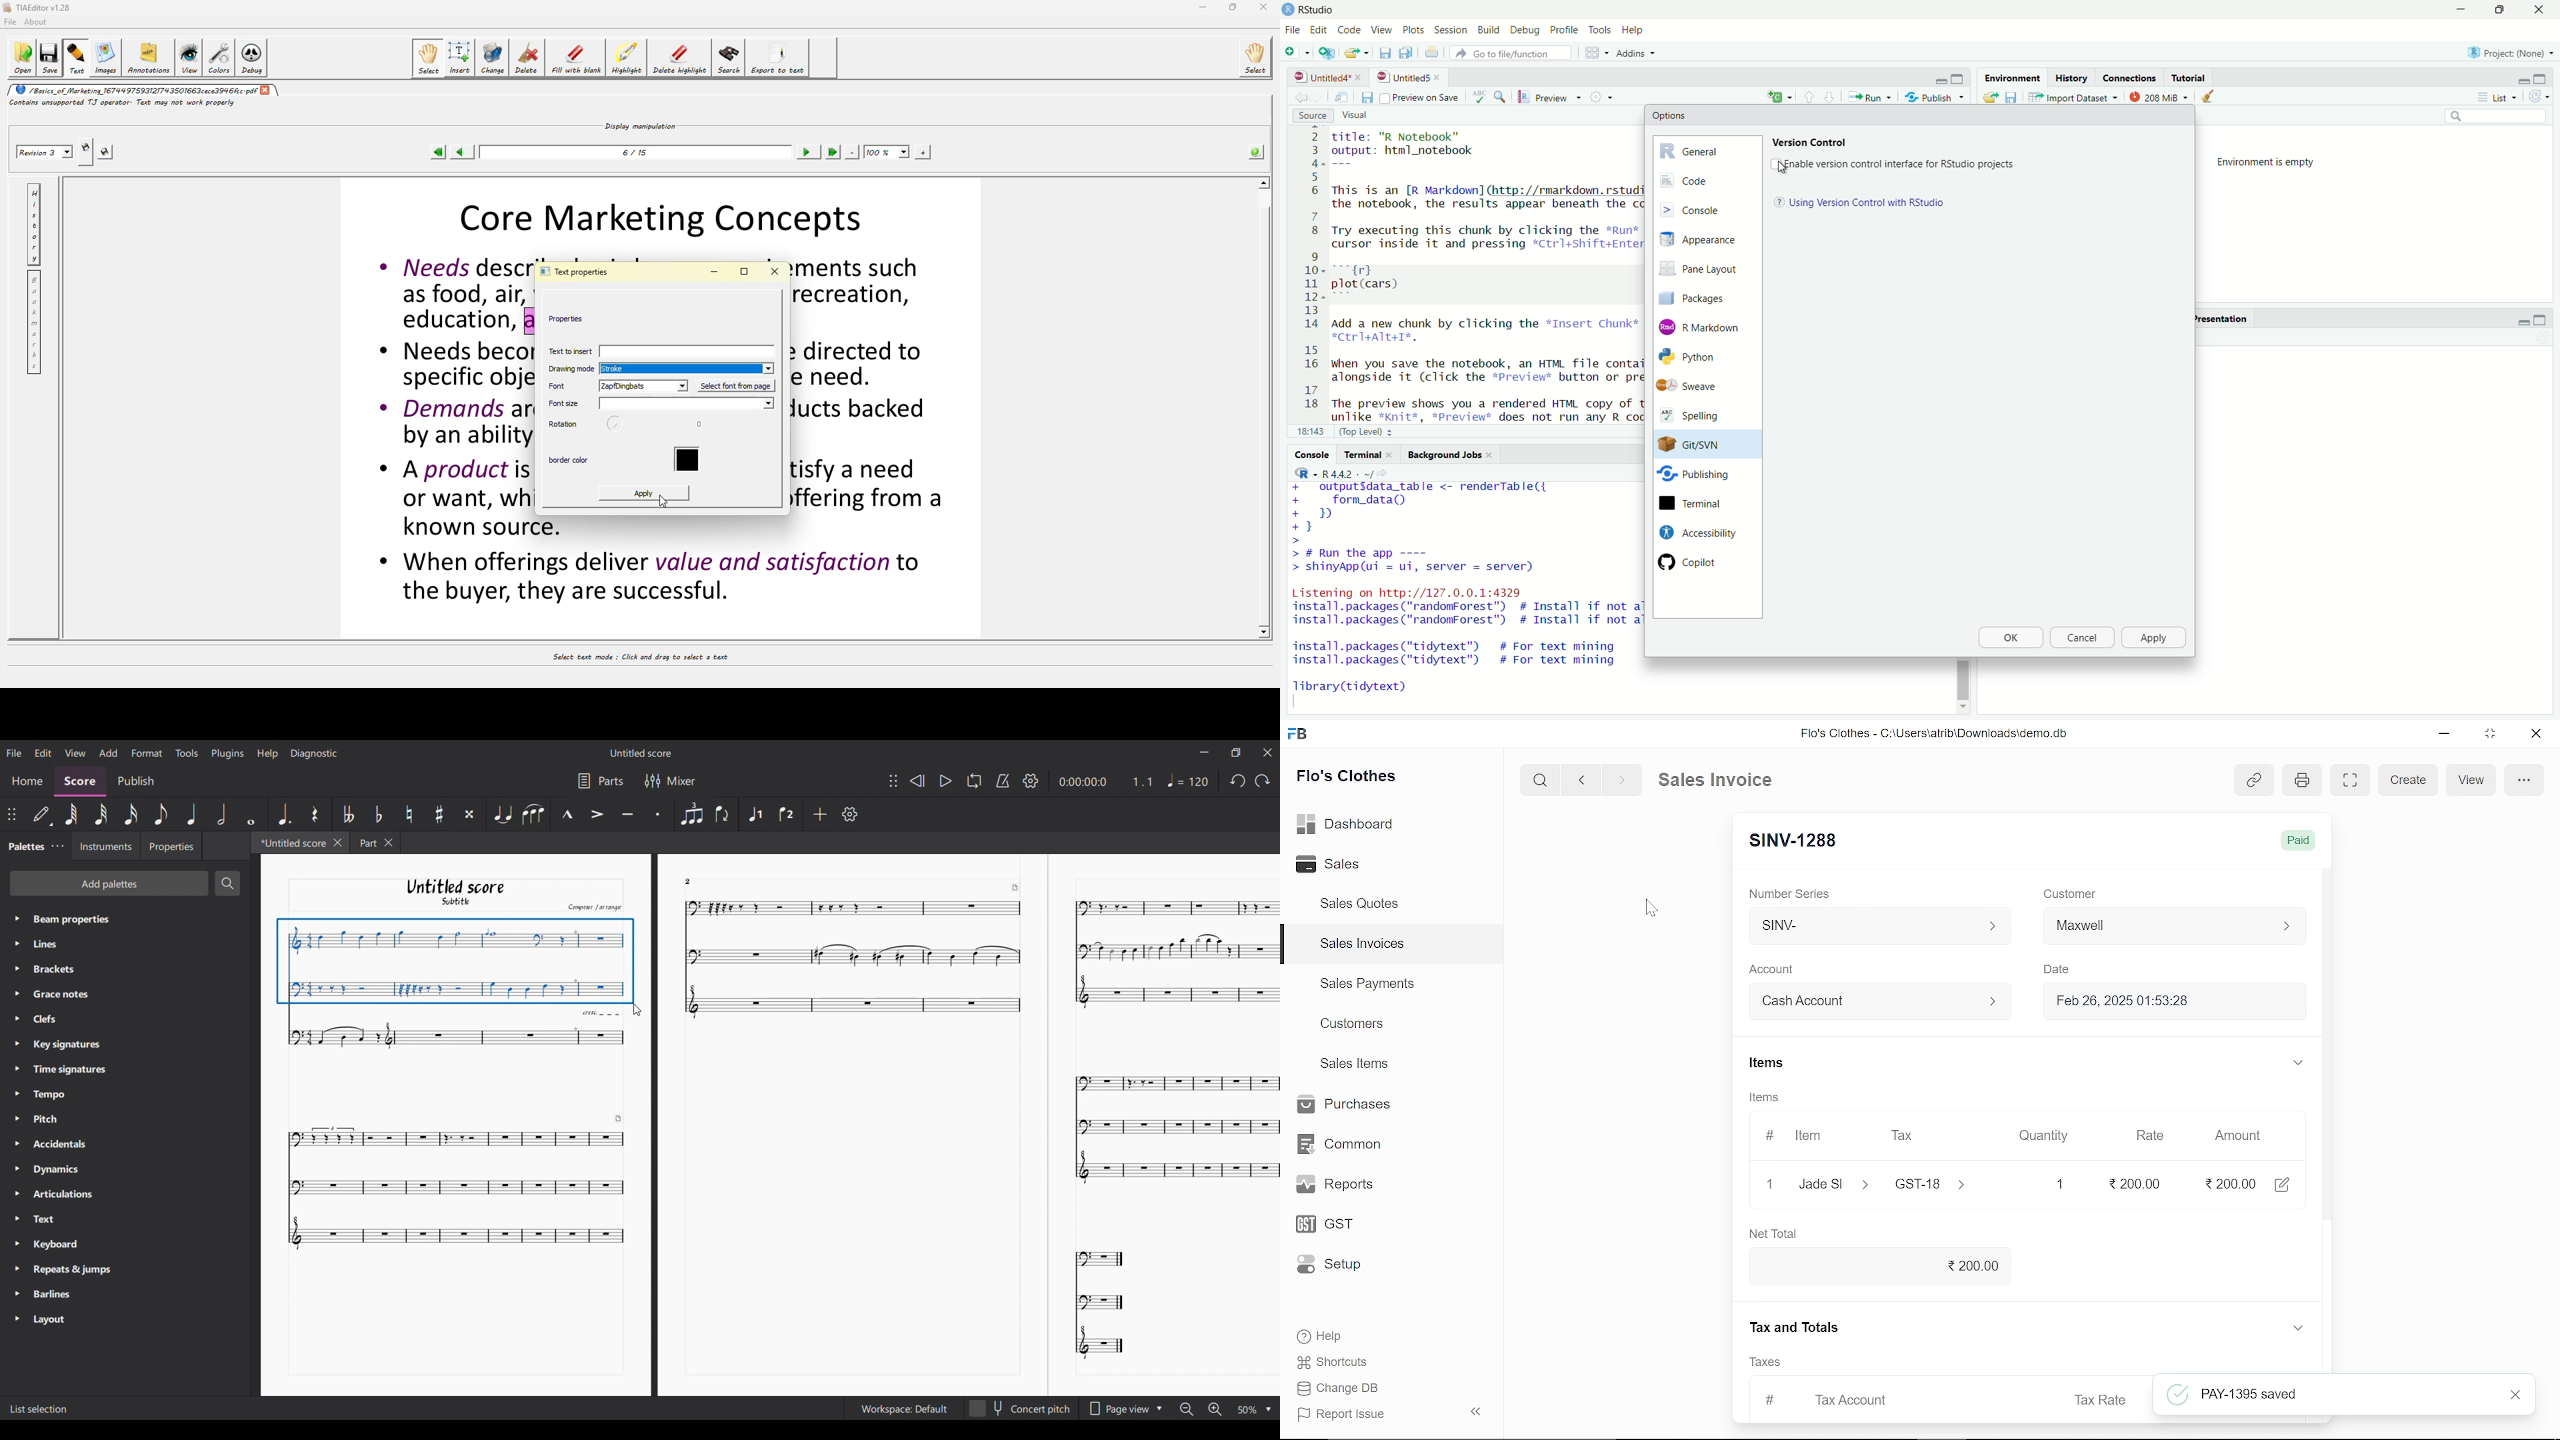 This screenshot has width=2576, height=1456. Describe the element at coordinates (2228, 1183) in the screenshot. I see `2,999.00` at that location.